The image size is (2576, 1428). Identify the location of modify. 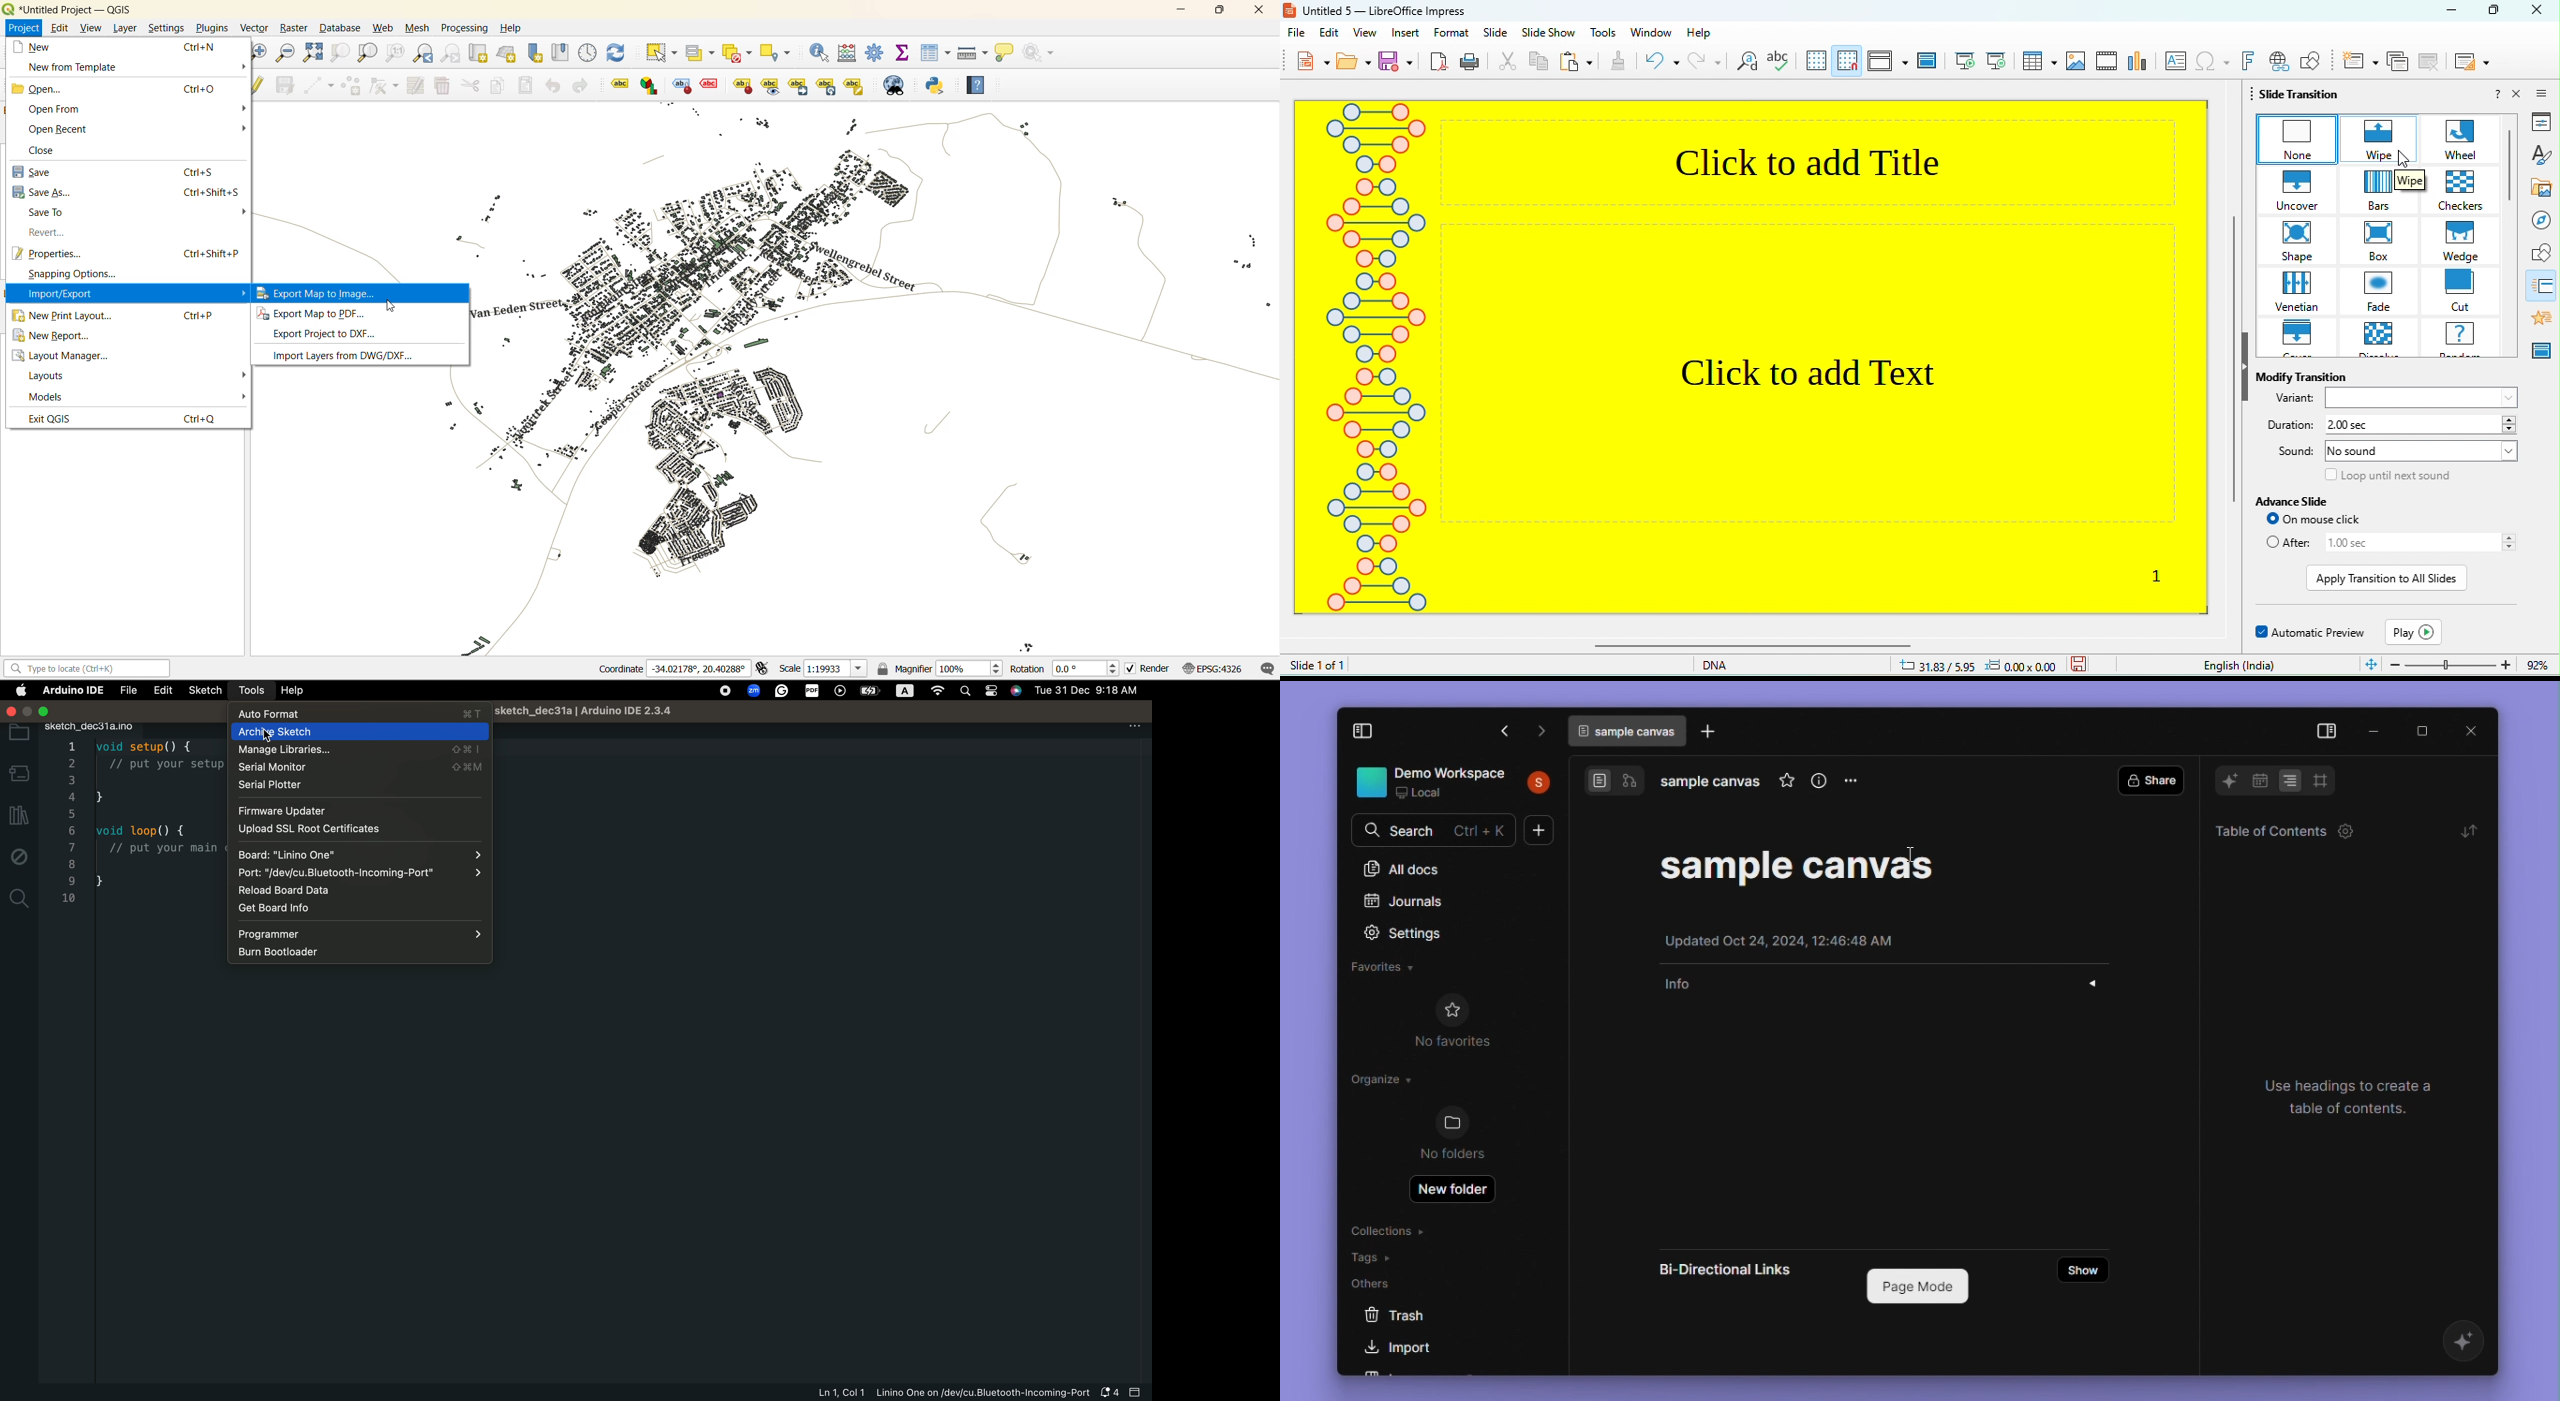
(413, 85).